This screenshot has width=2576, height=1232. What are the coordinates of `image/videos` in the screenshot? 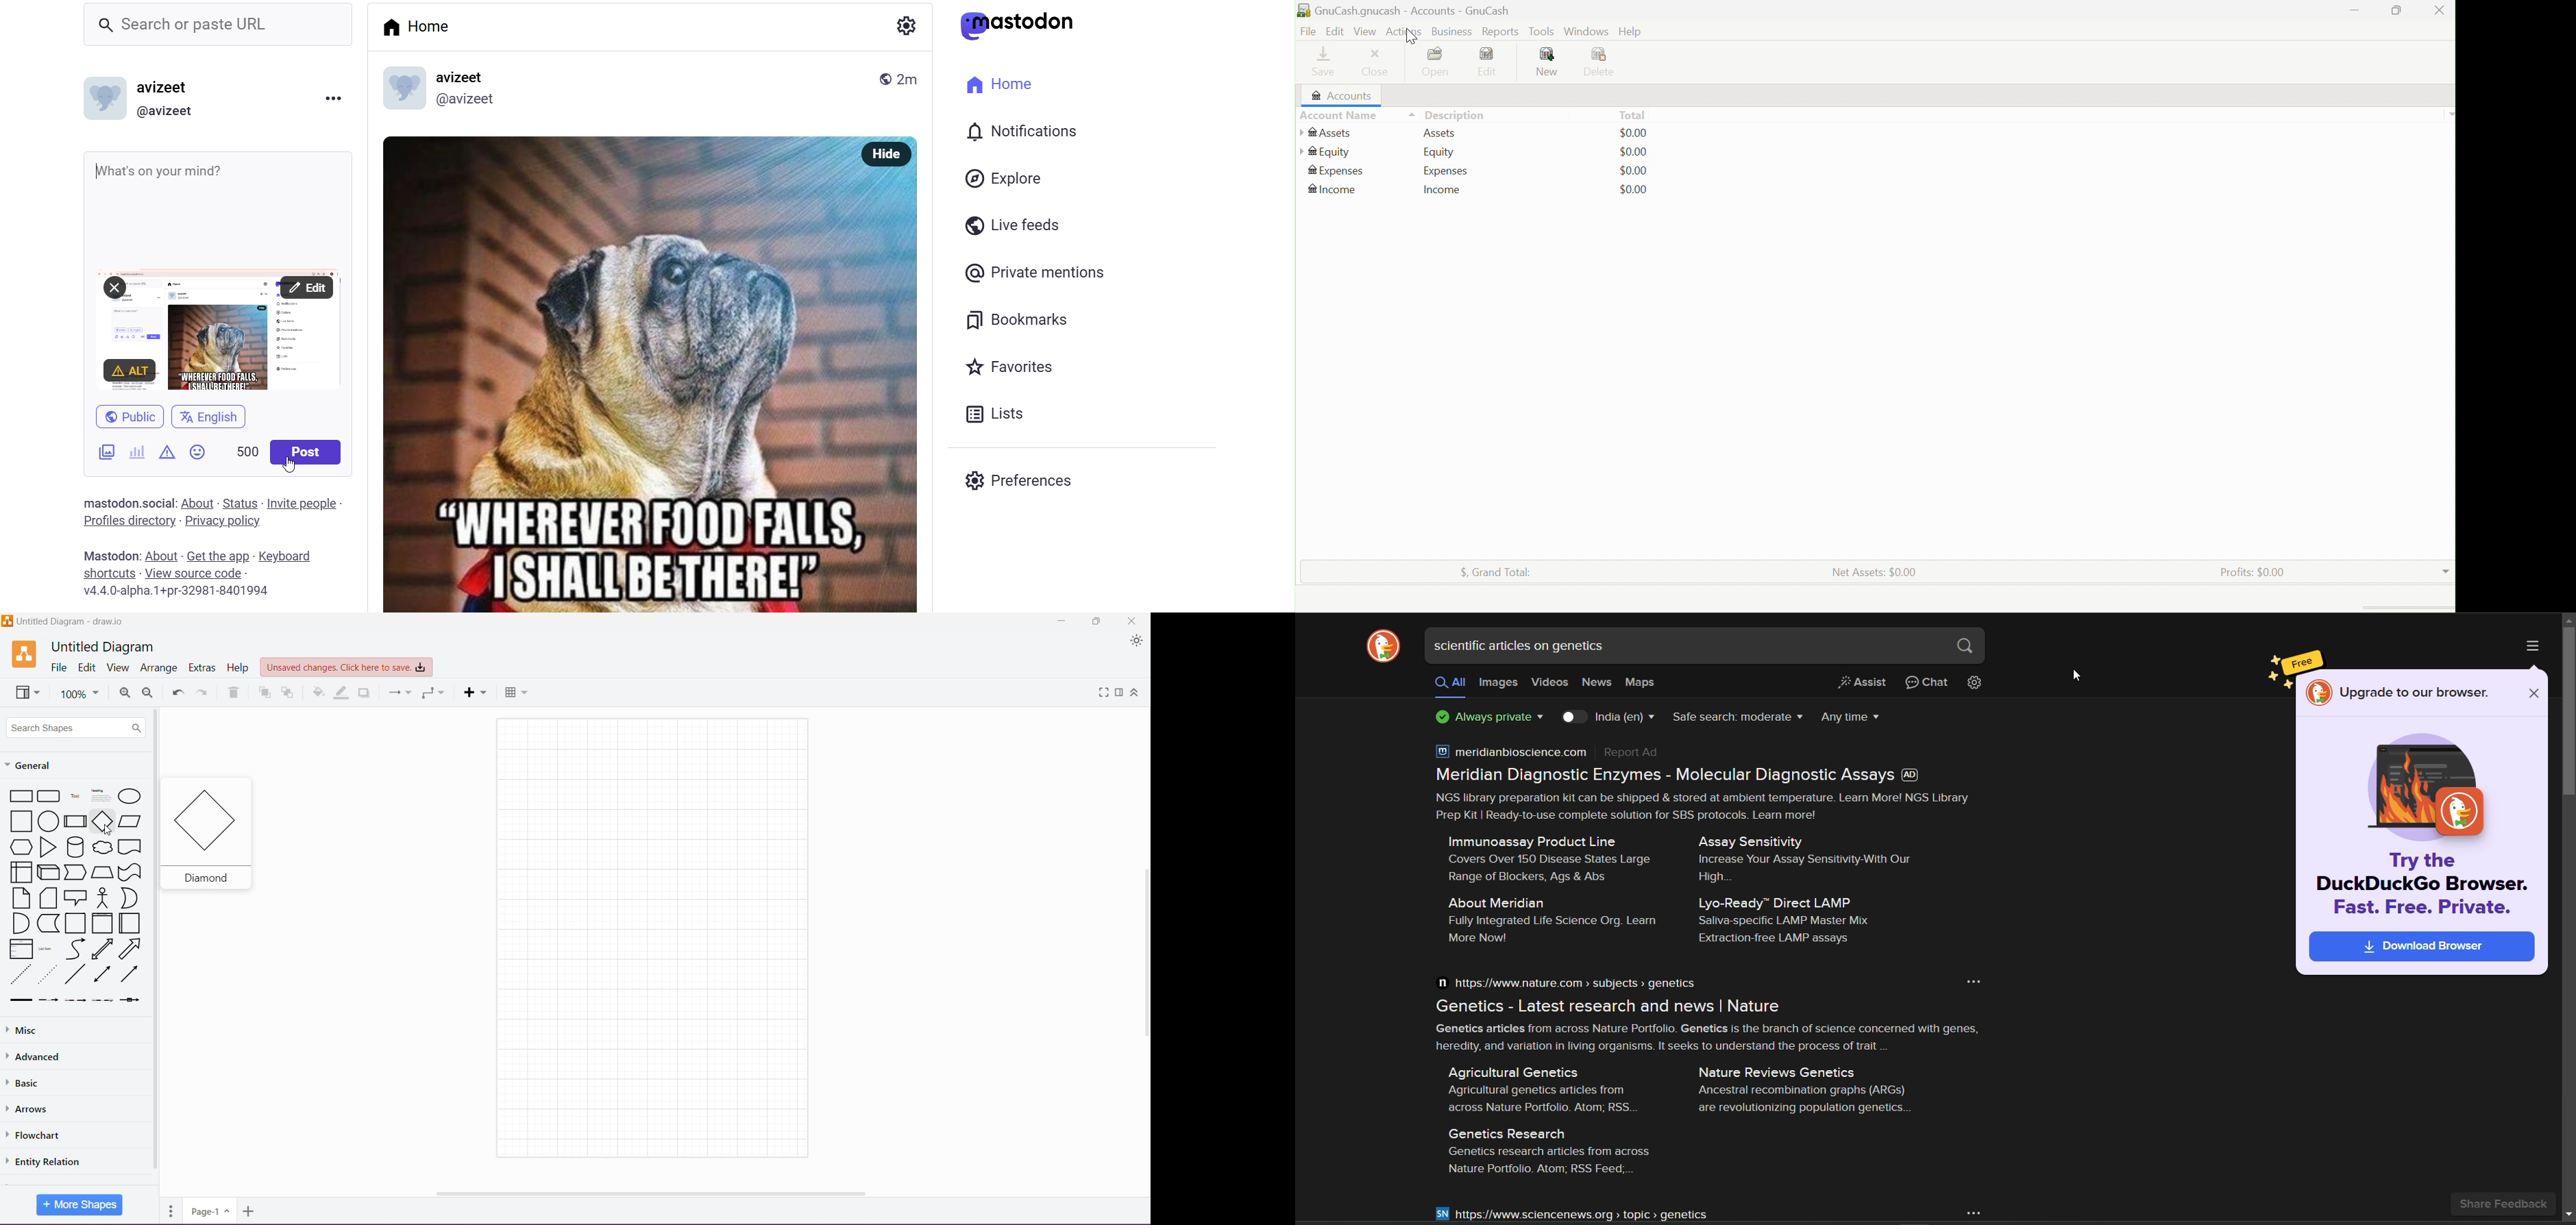 It's located at (101, 451).